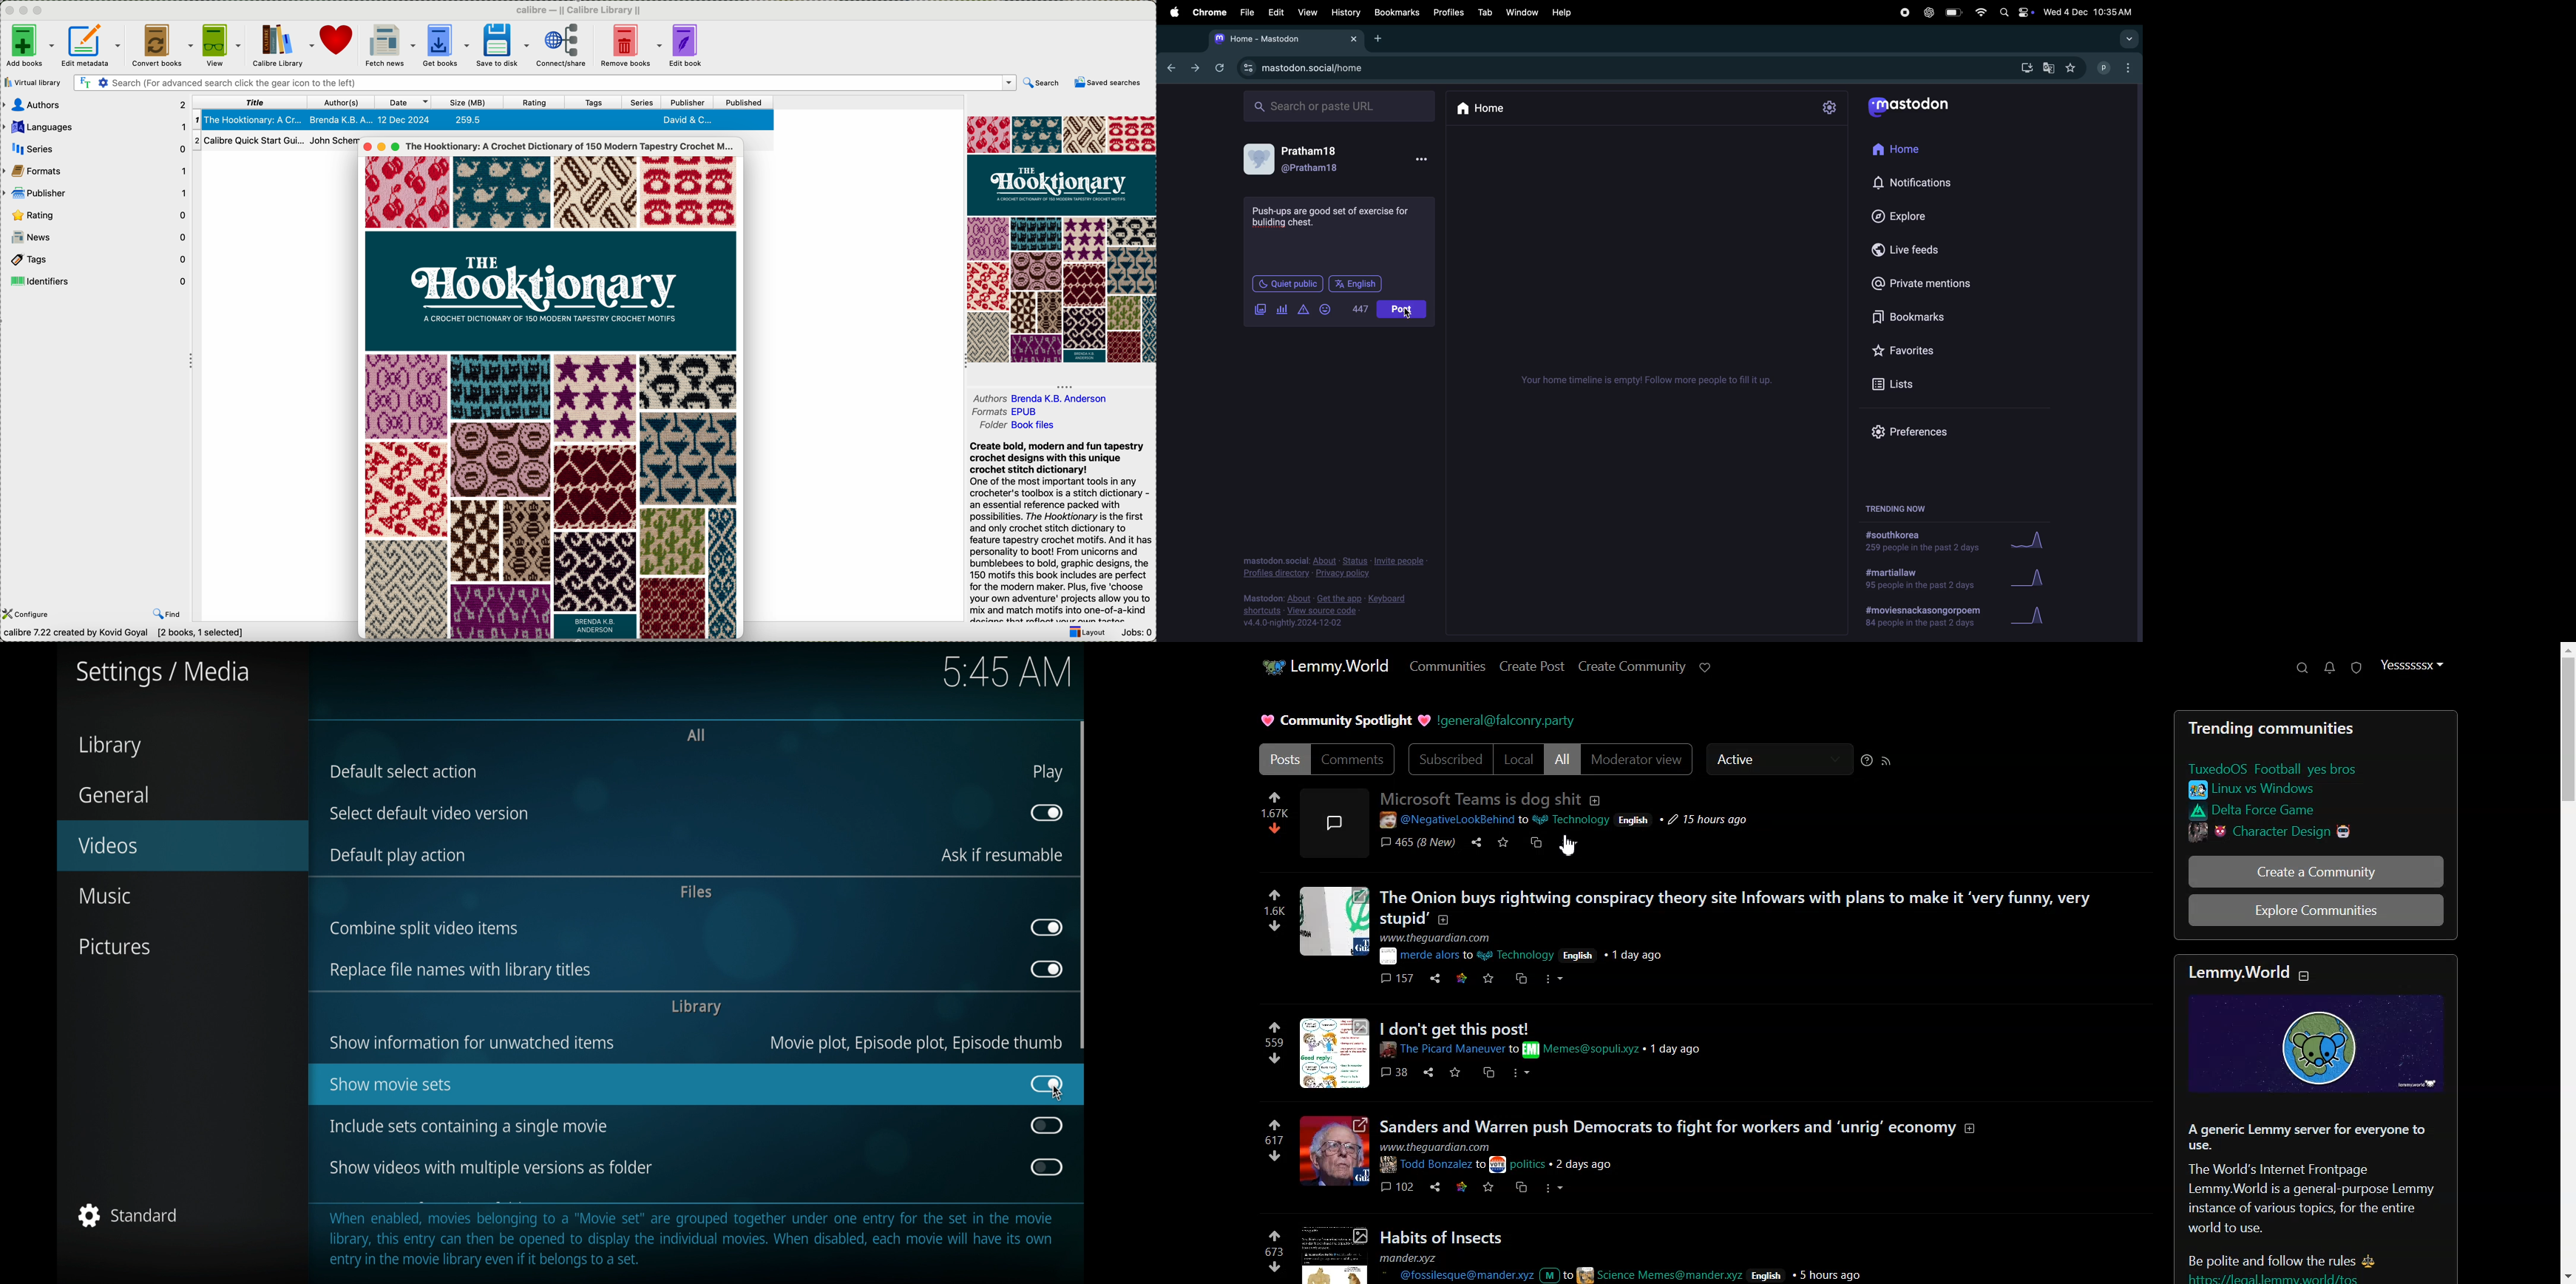  I want to click on save, so click(1488, 979).